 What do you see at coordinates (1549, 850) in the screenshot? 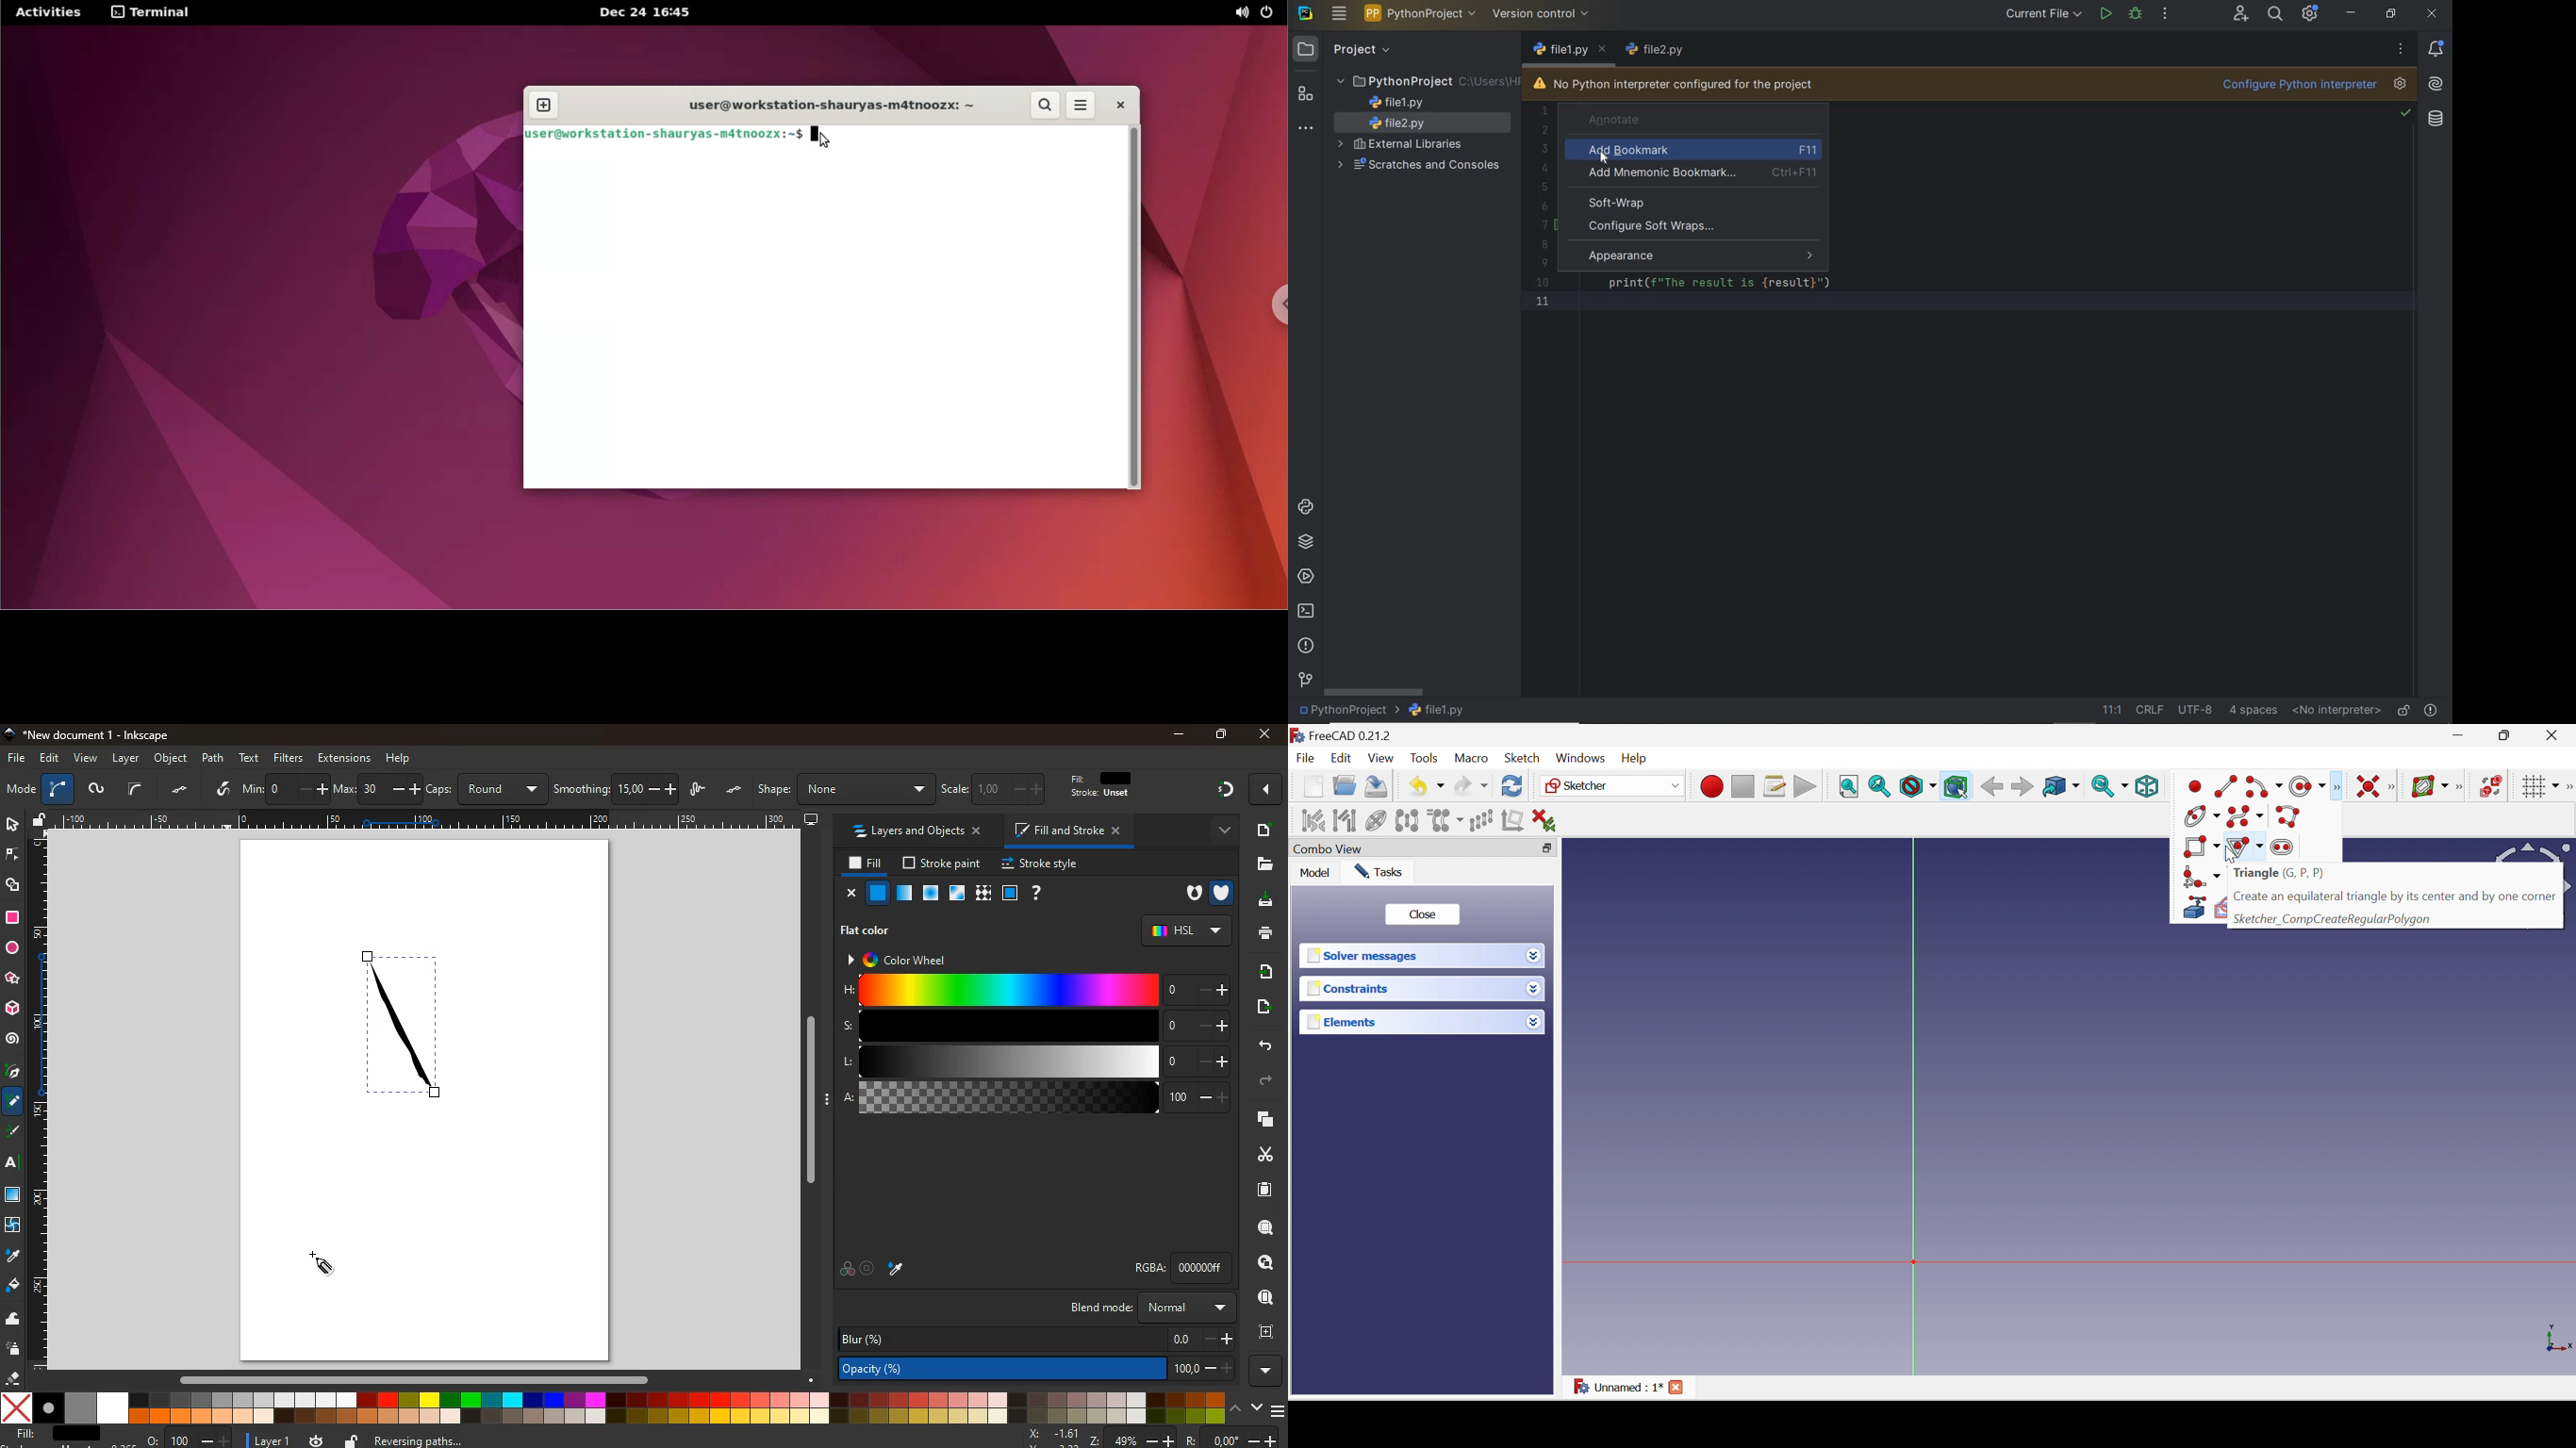
I see `Restore down` at bounding box center [1549, 850].